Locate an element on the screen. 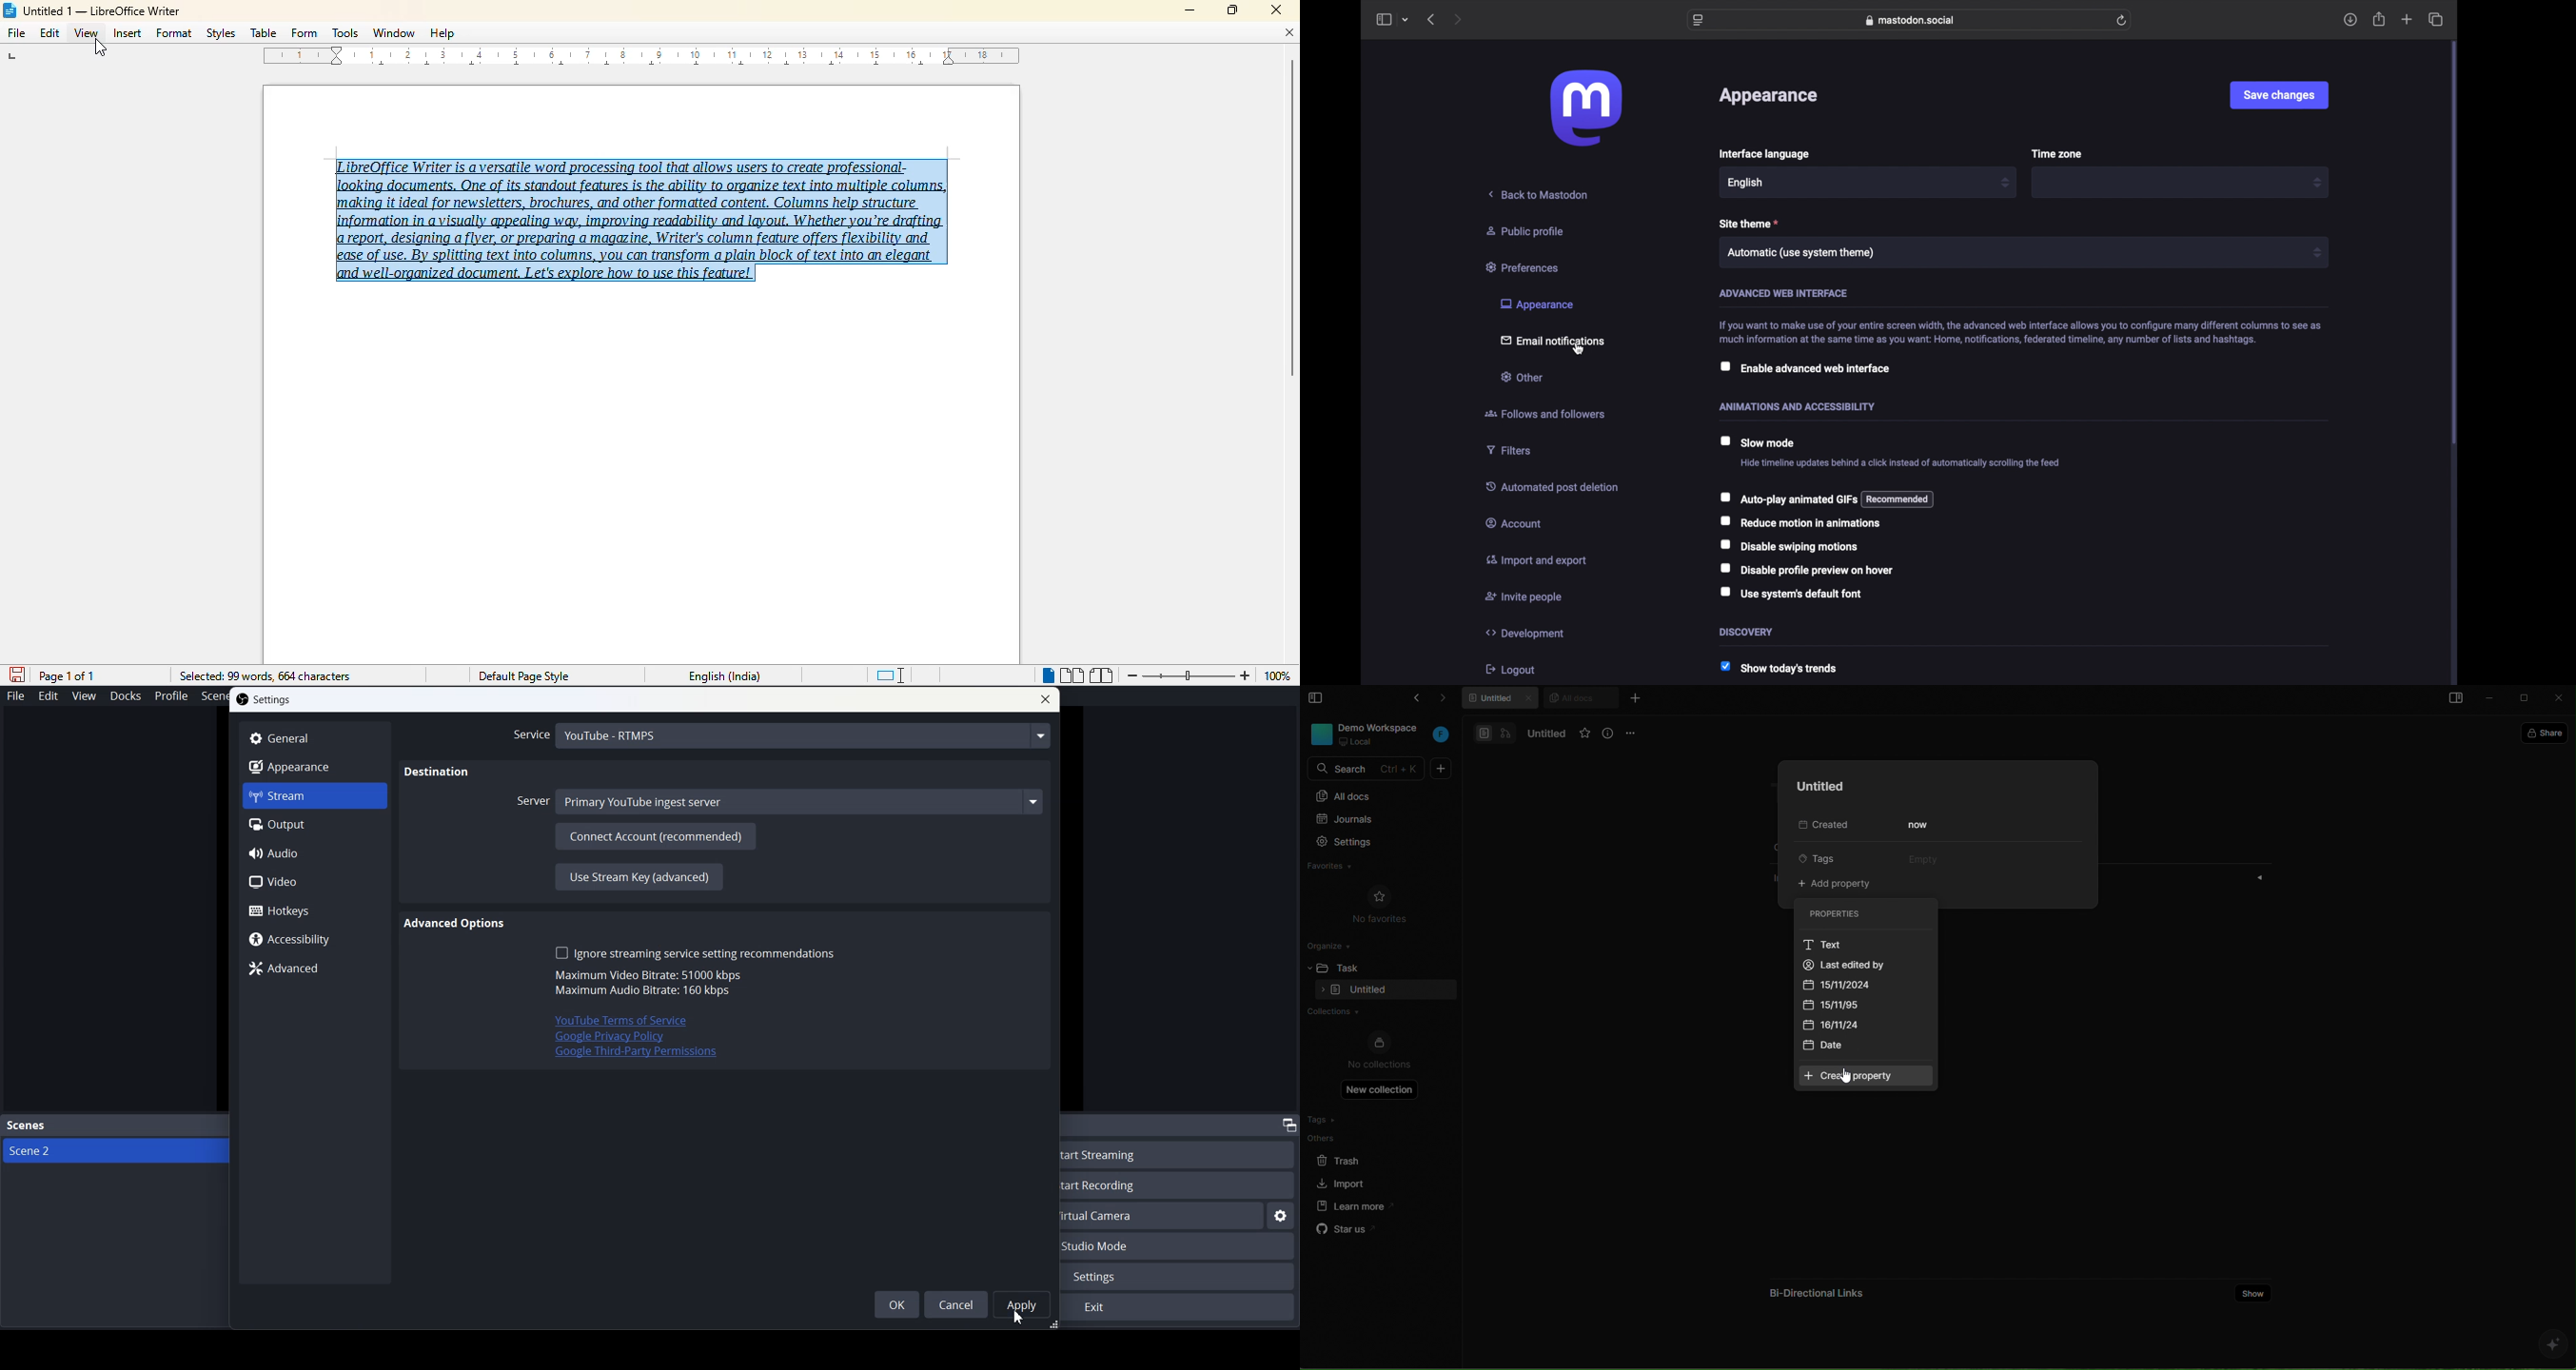 This screenshot has height=1372, width=2576. Start Virtual Camera is located at coordinates (1162, 1216).